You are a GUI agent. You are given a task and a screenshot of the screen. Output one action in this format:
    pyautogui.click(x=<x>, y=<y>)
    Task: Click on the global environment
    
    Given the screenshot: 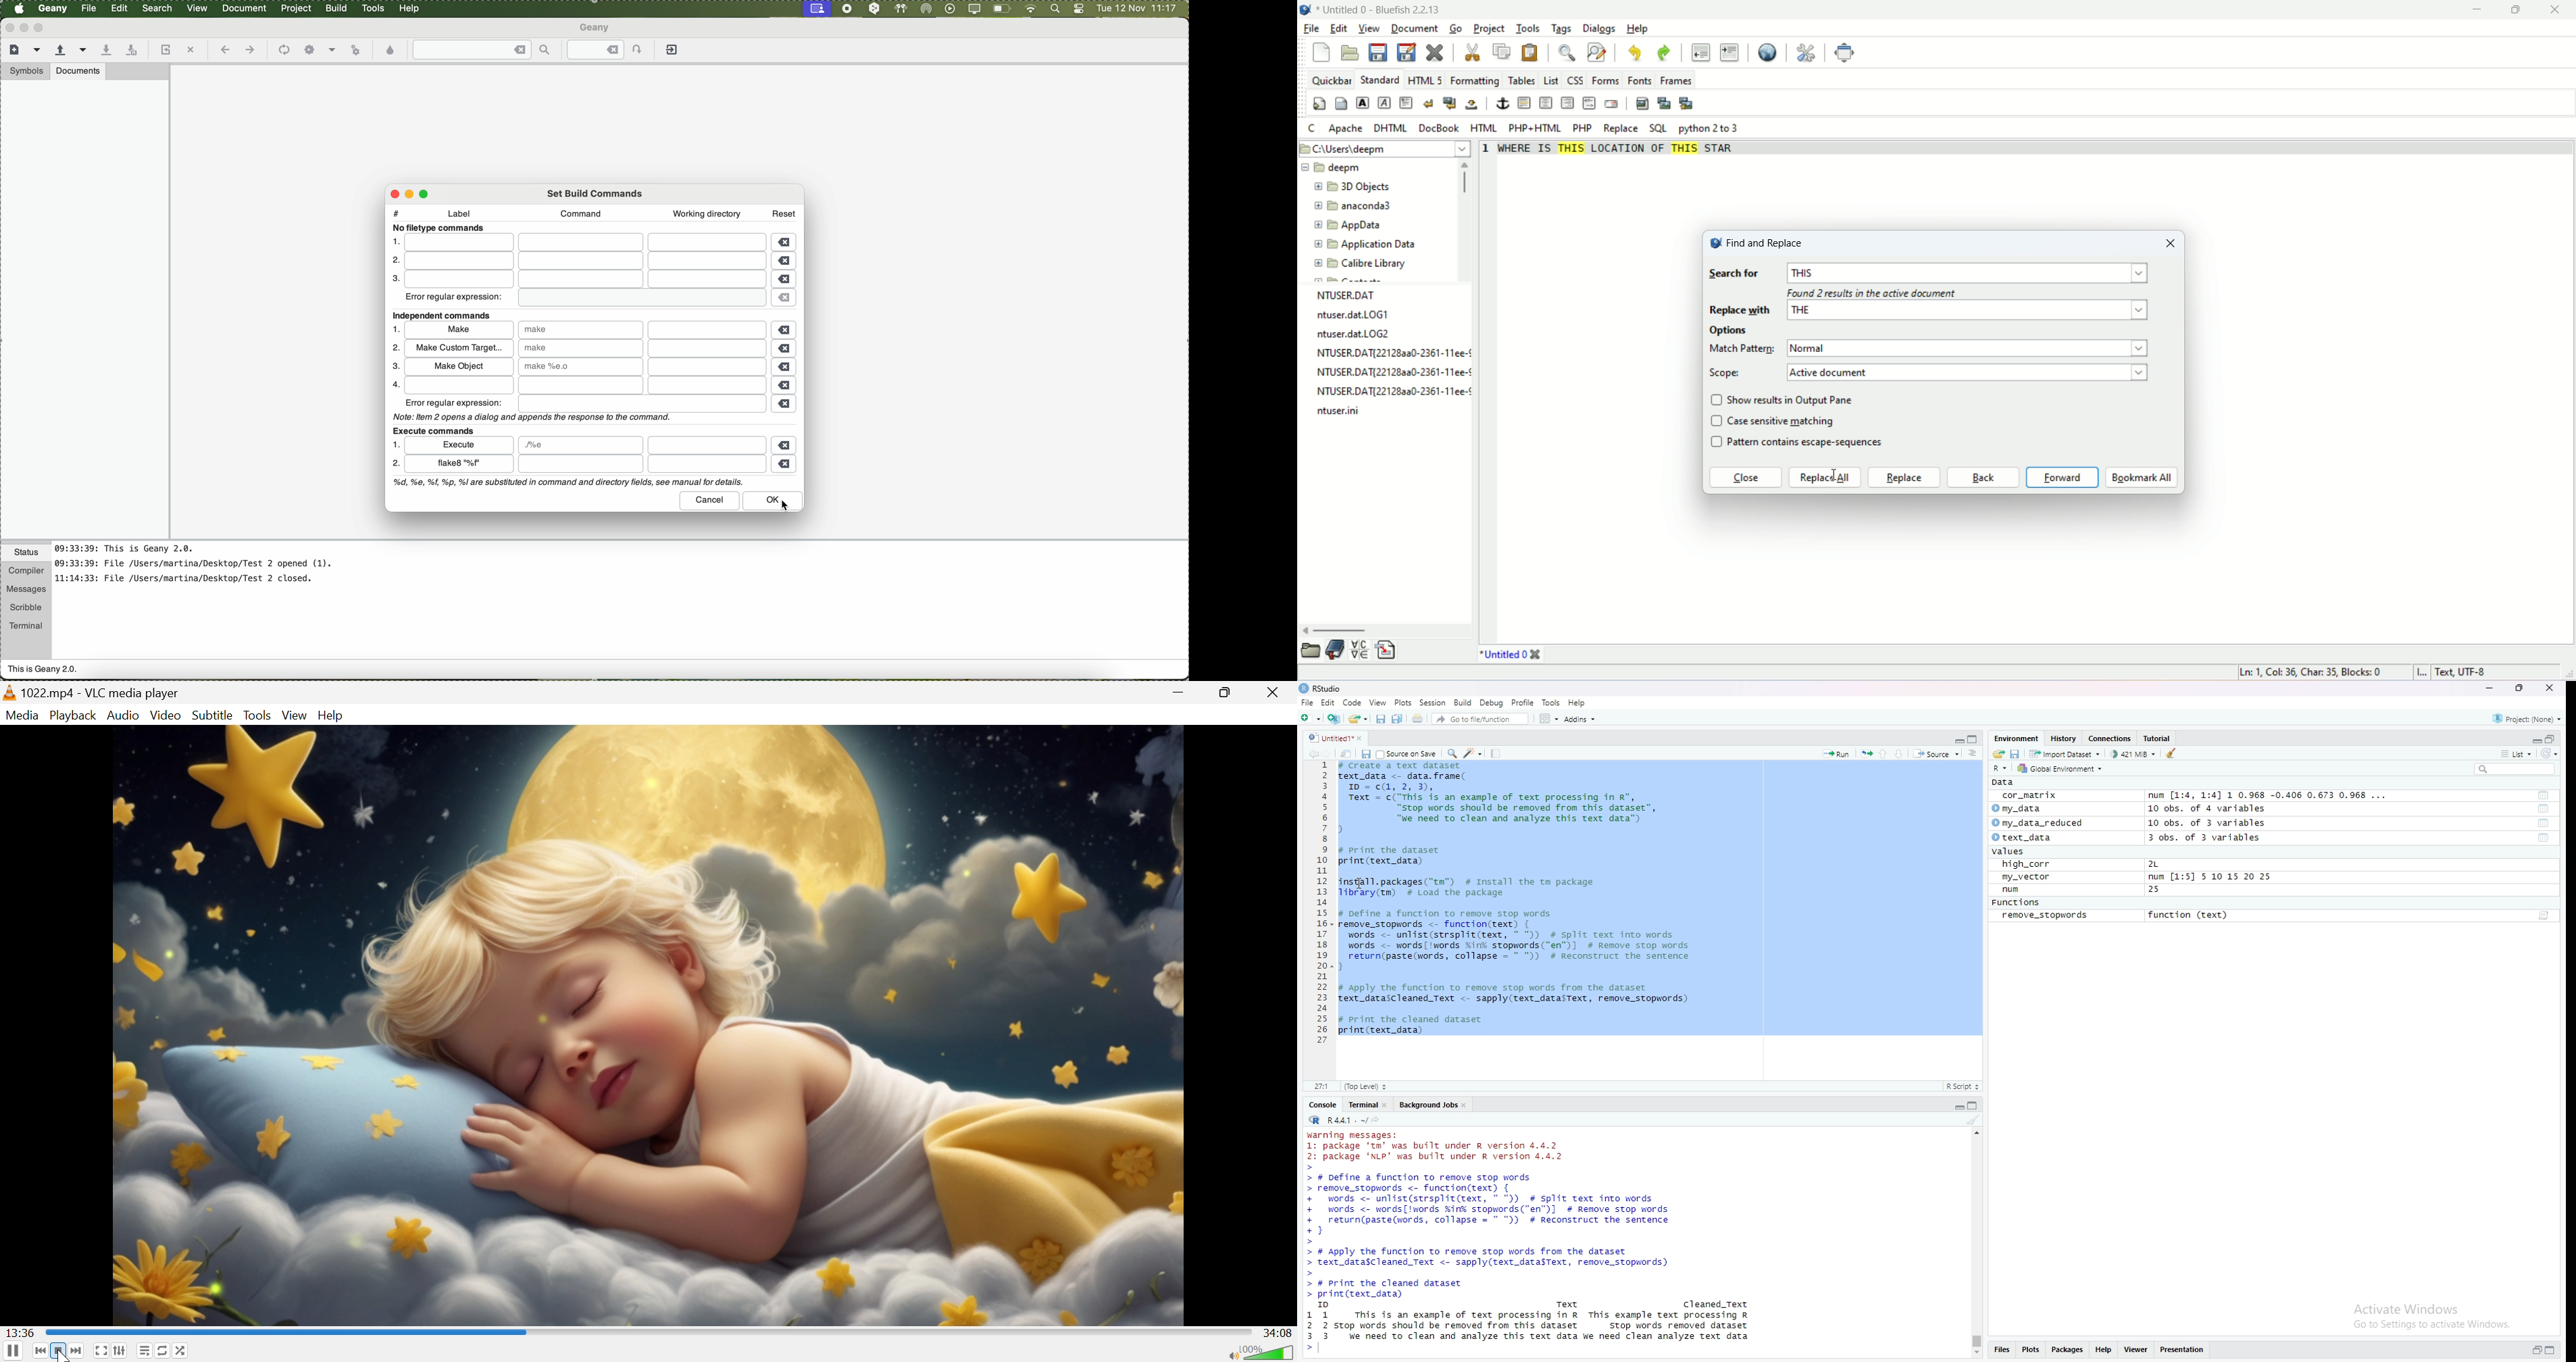 What is the action you would take?
    pyautogui.click(x=2066, y=770)
    